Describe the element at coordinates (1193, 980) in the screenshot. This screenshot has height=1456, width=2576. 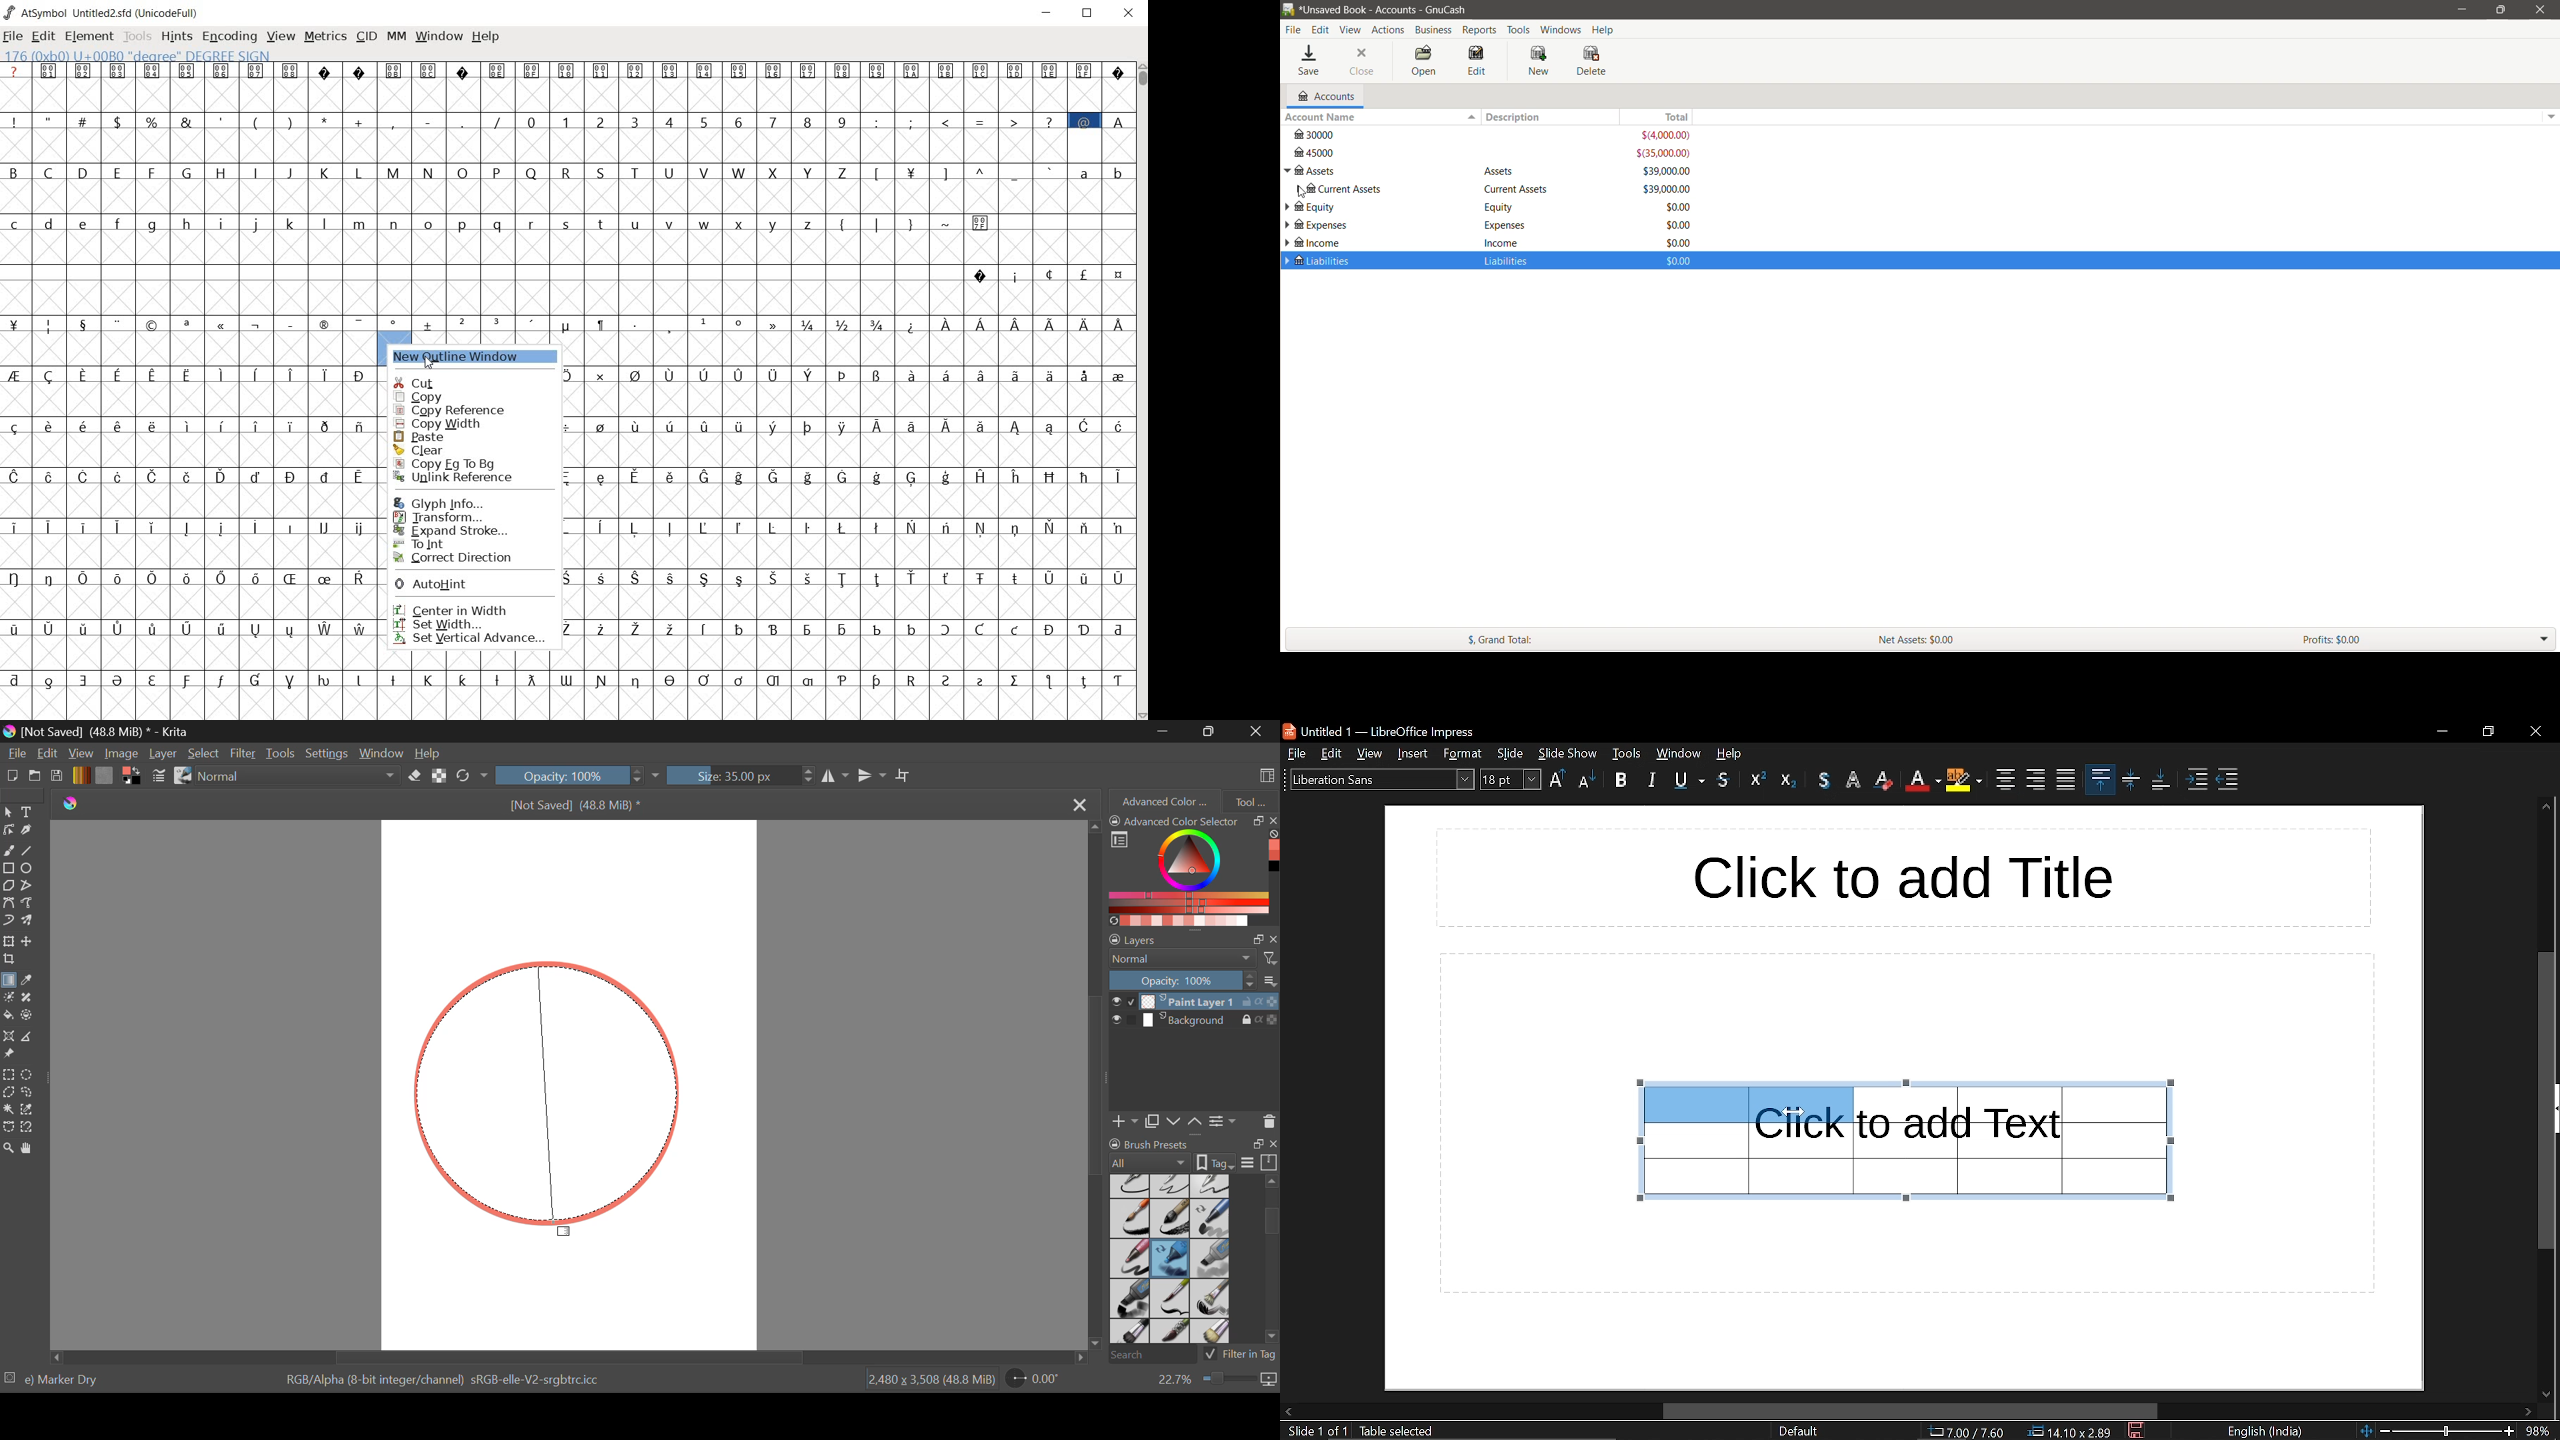
I see `Layer Opacity` at that location.